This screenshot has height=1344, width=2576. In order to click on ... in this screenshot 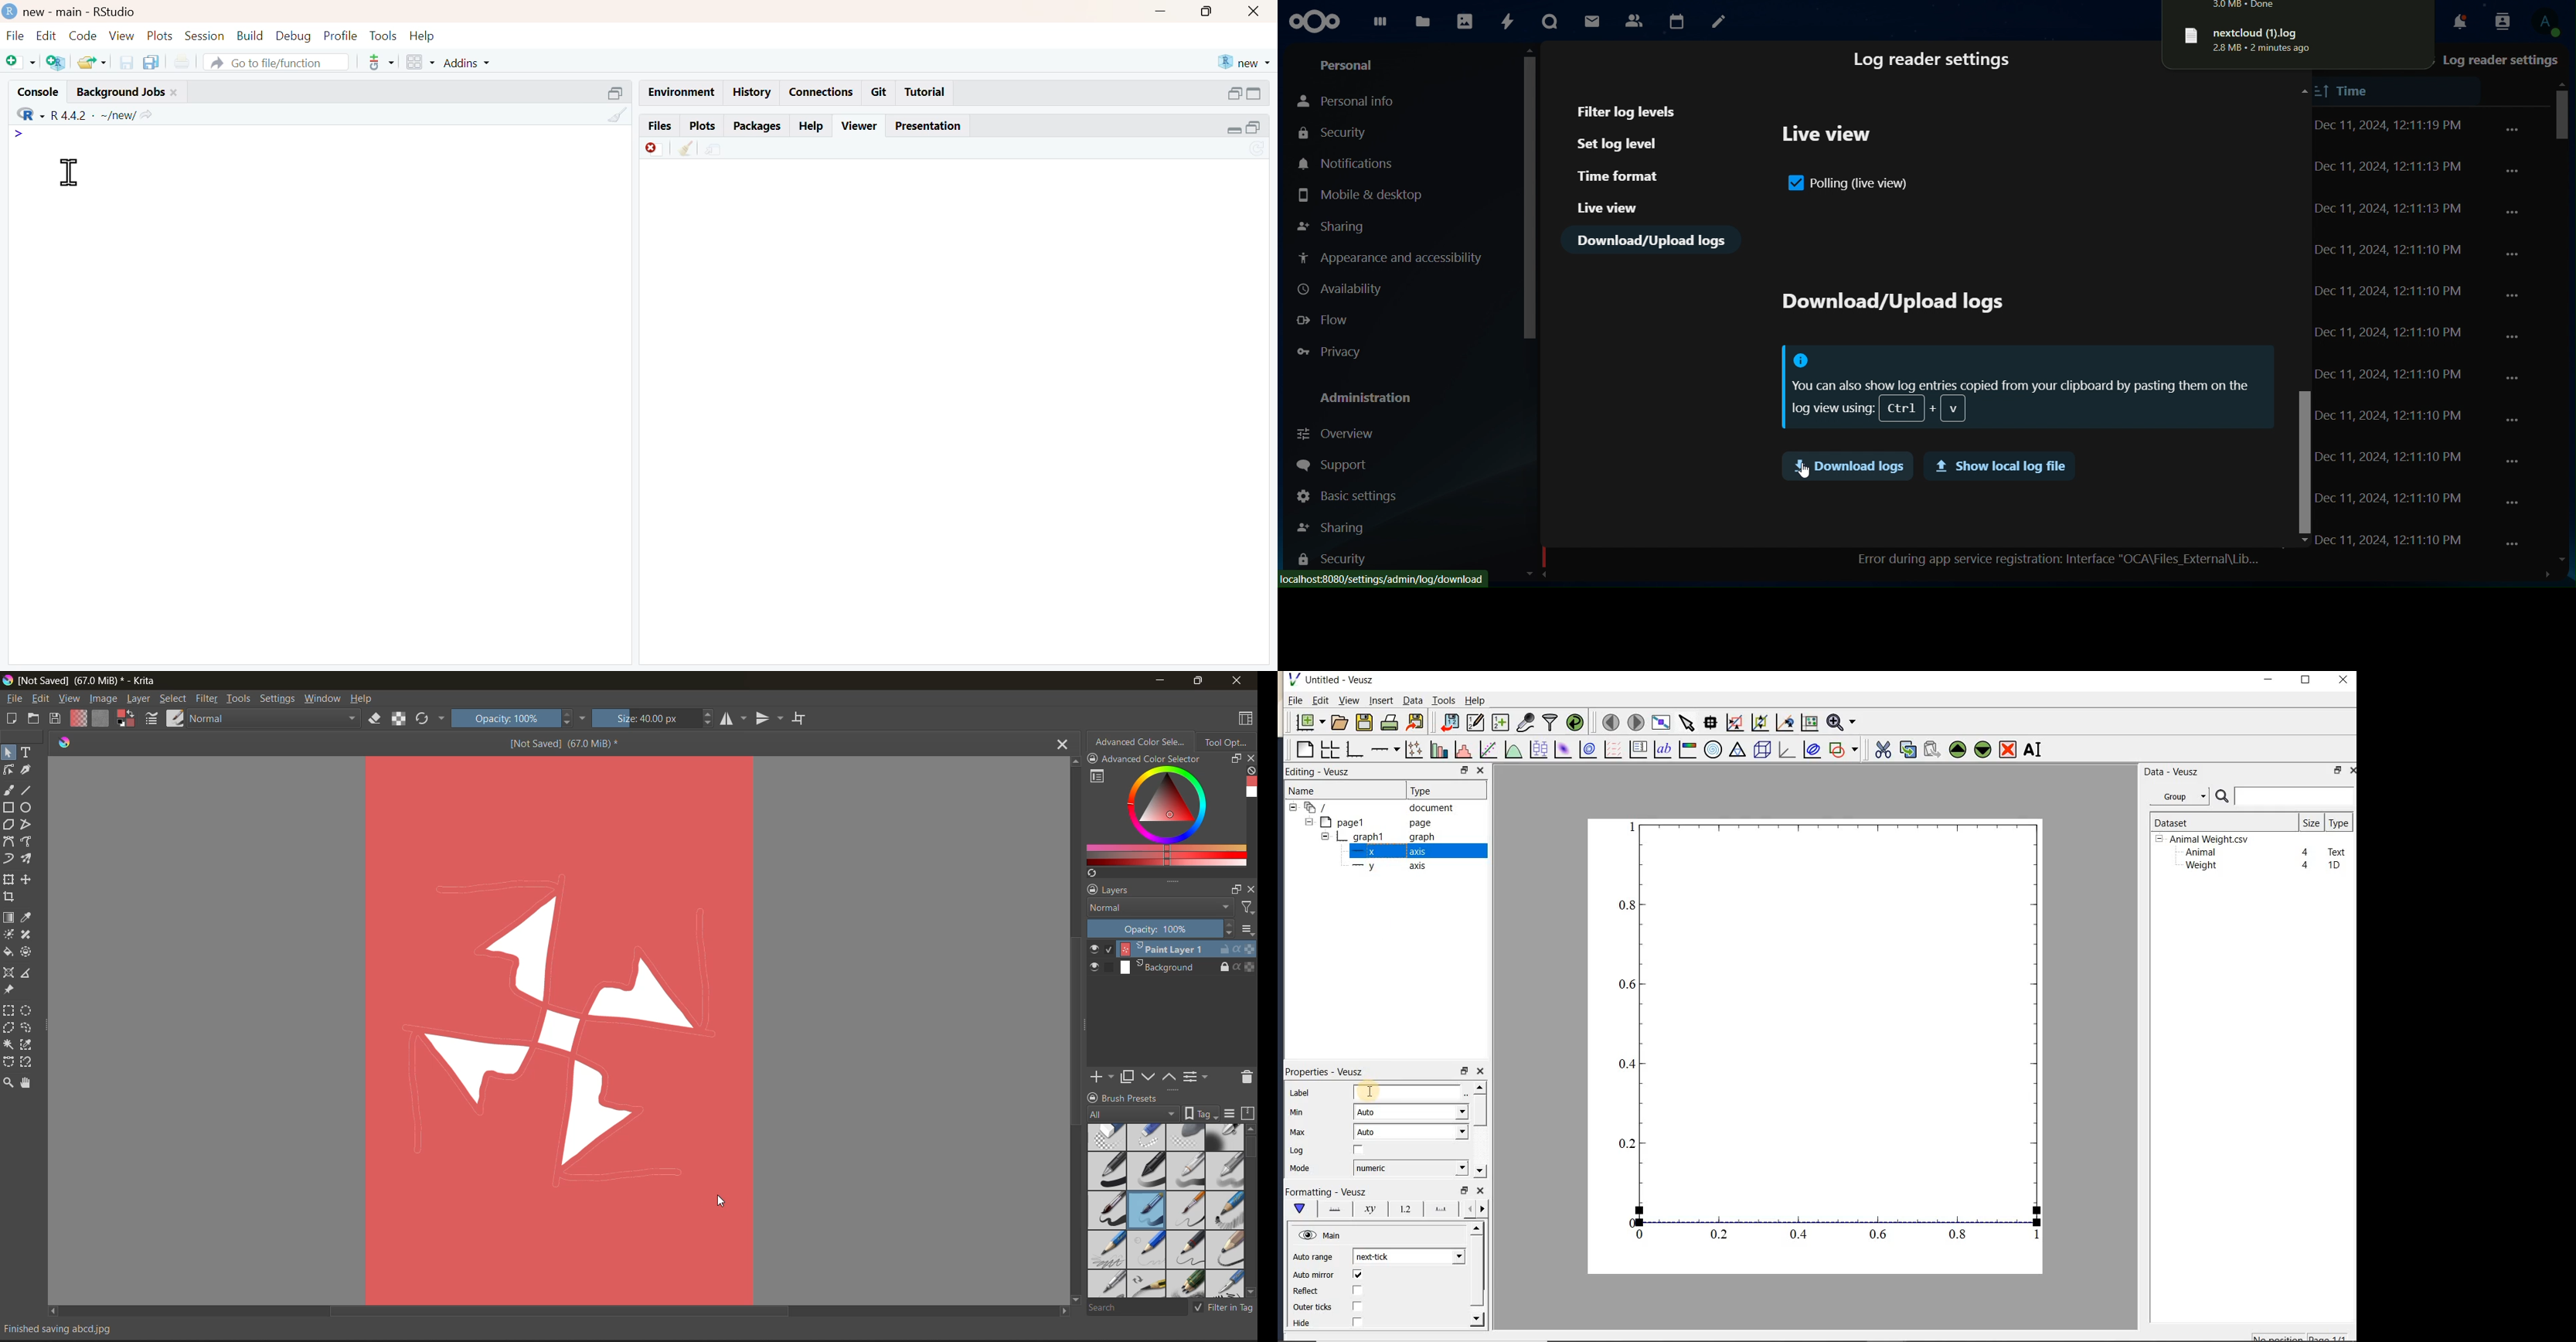, I will do `click(2515, 546)`.